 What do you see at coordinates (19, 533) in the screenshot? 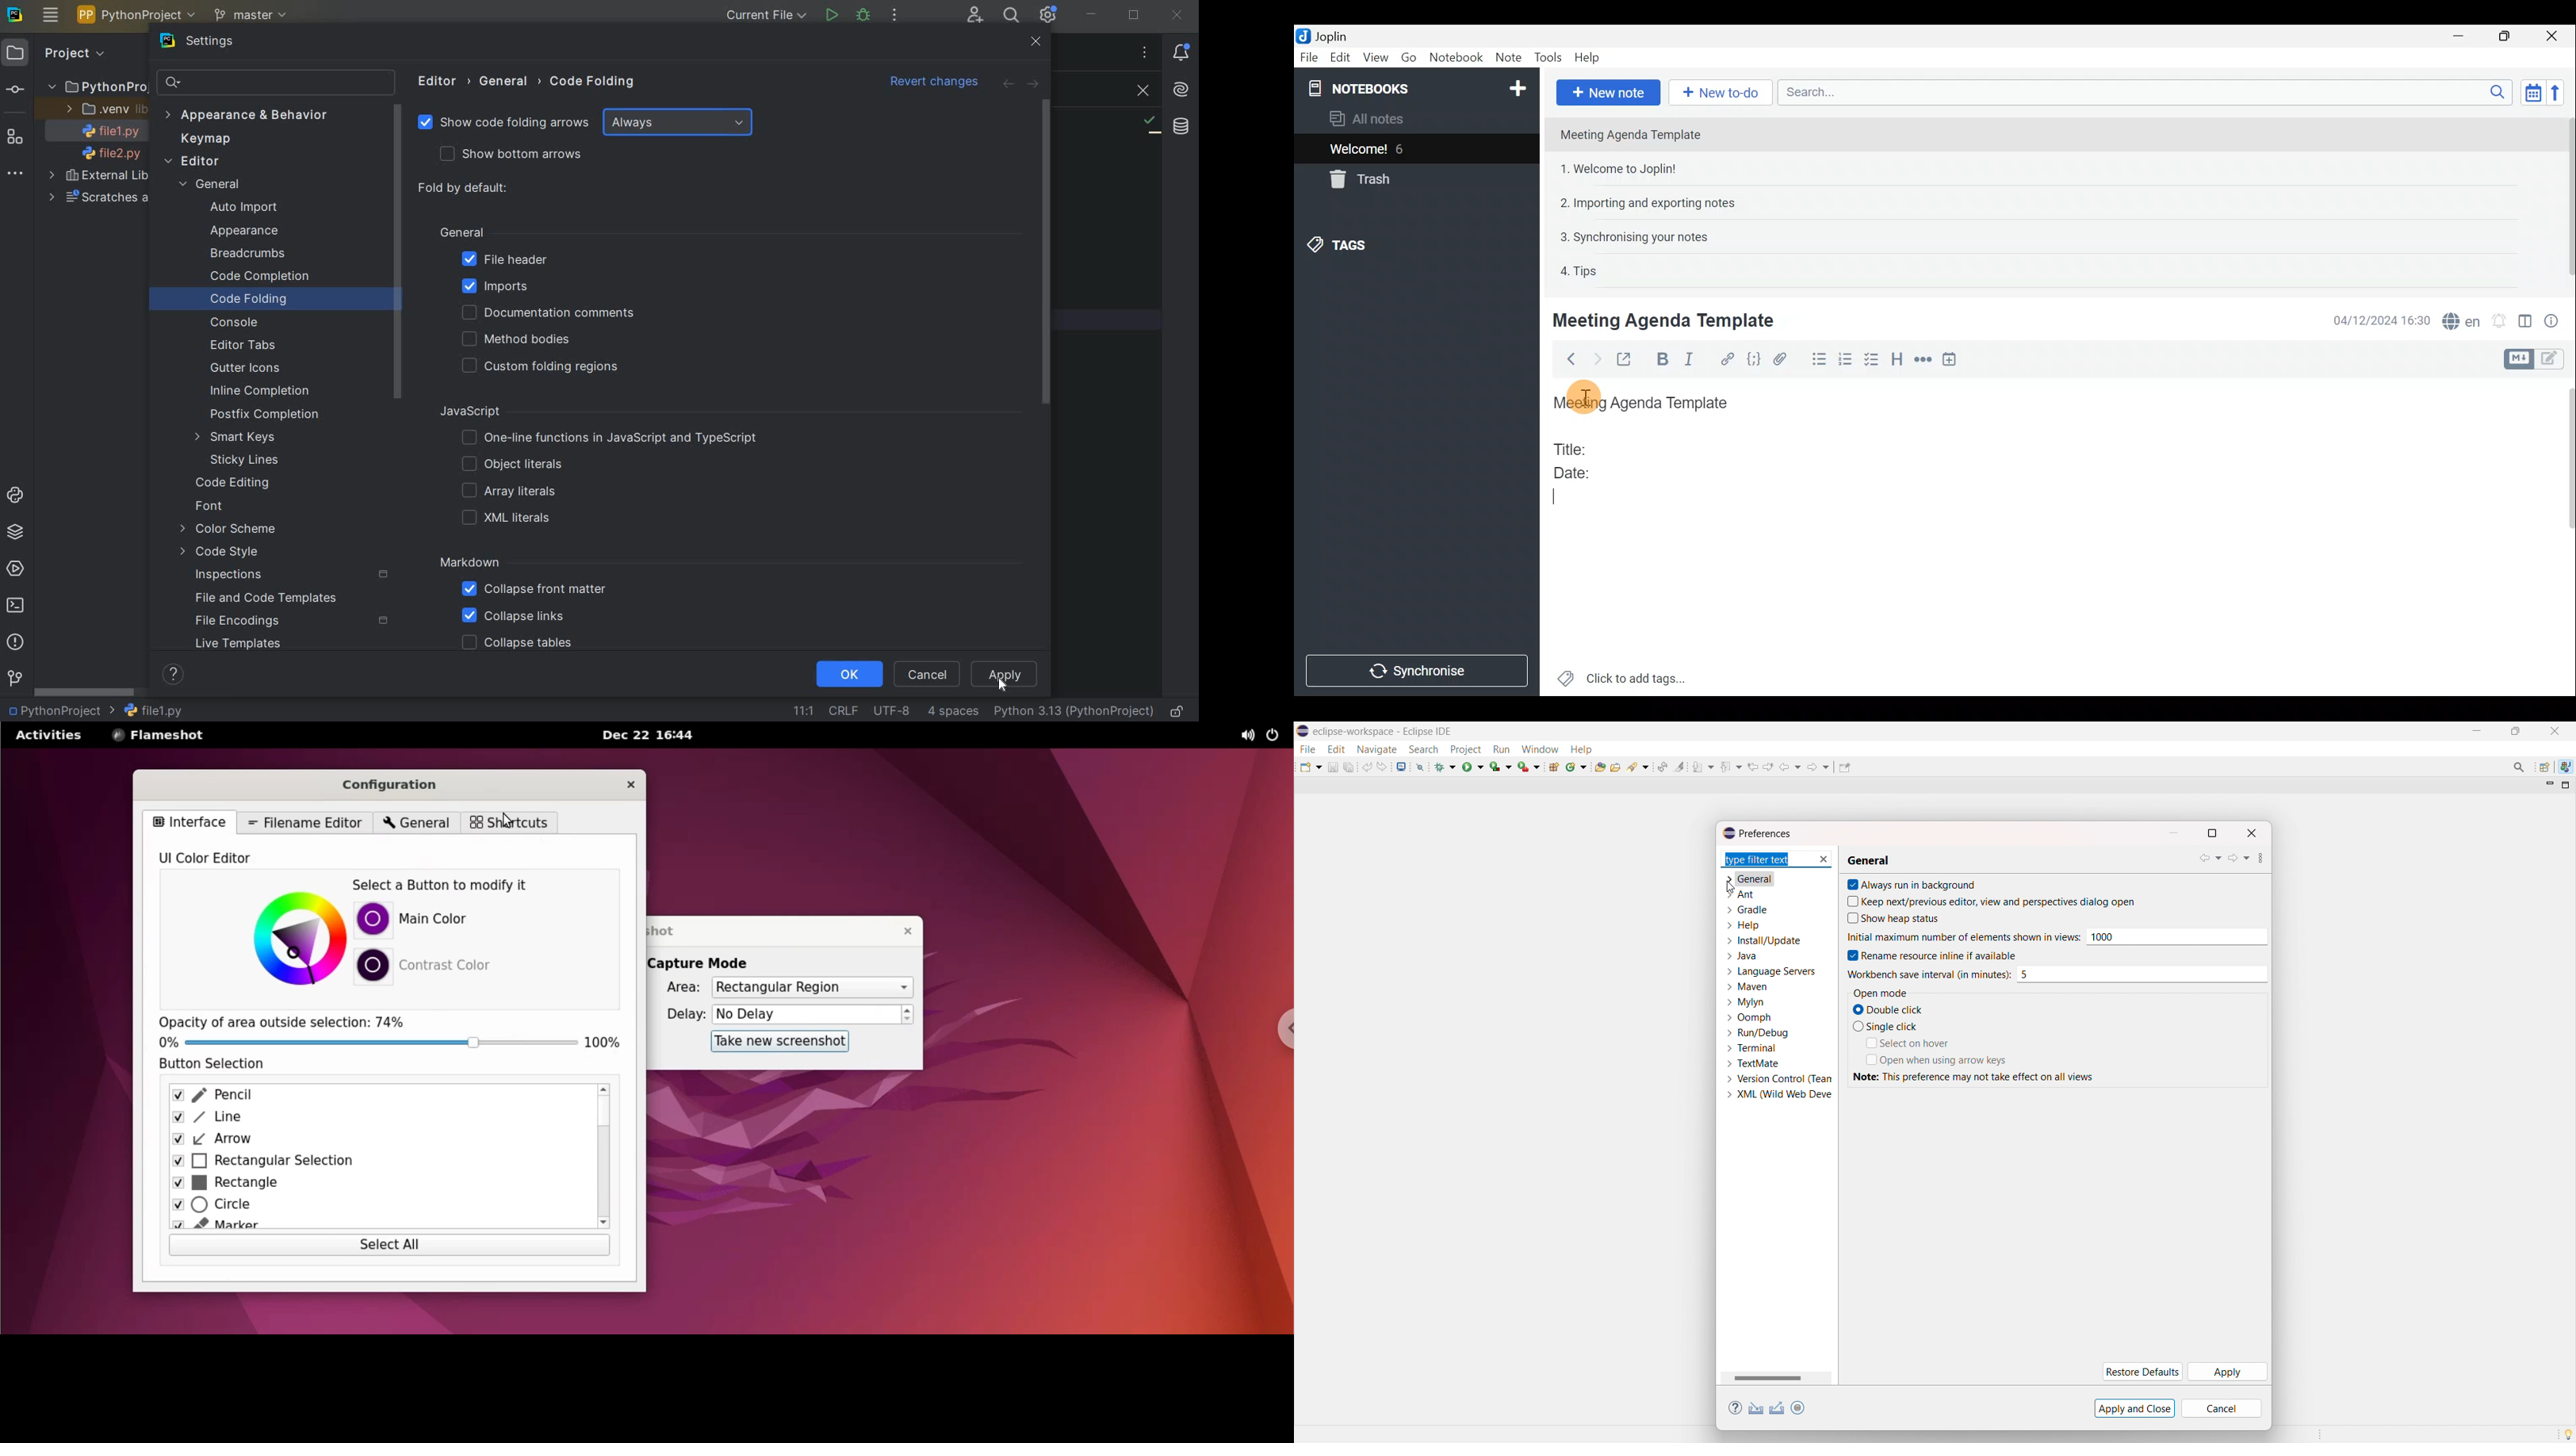
I see `PYTHON PACKAGES` at bounding box center [19, 533].